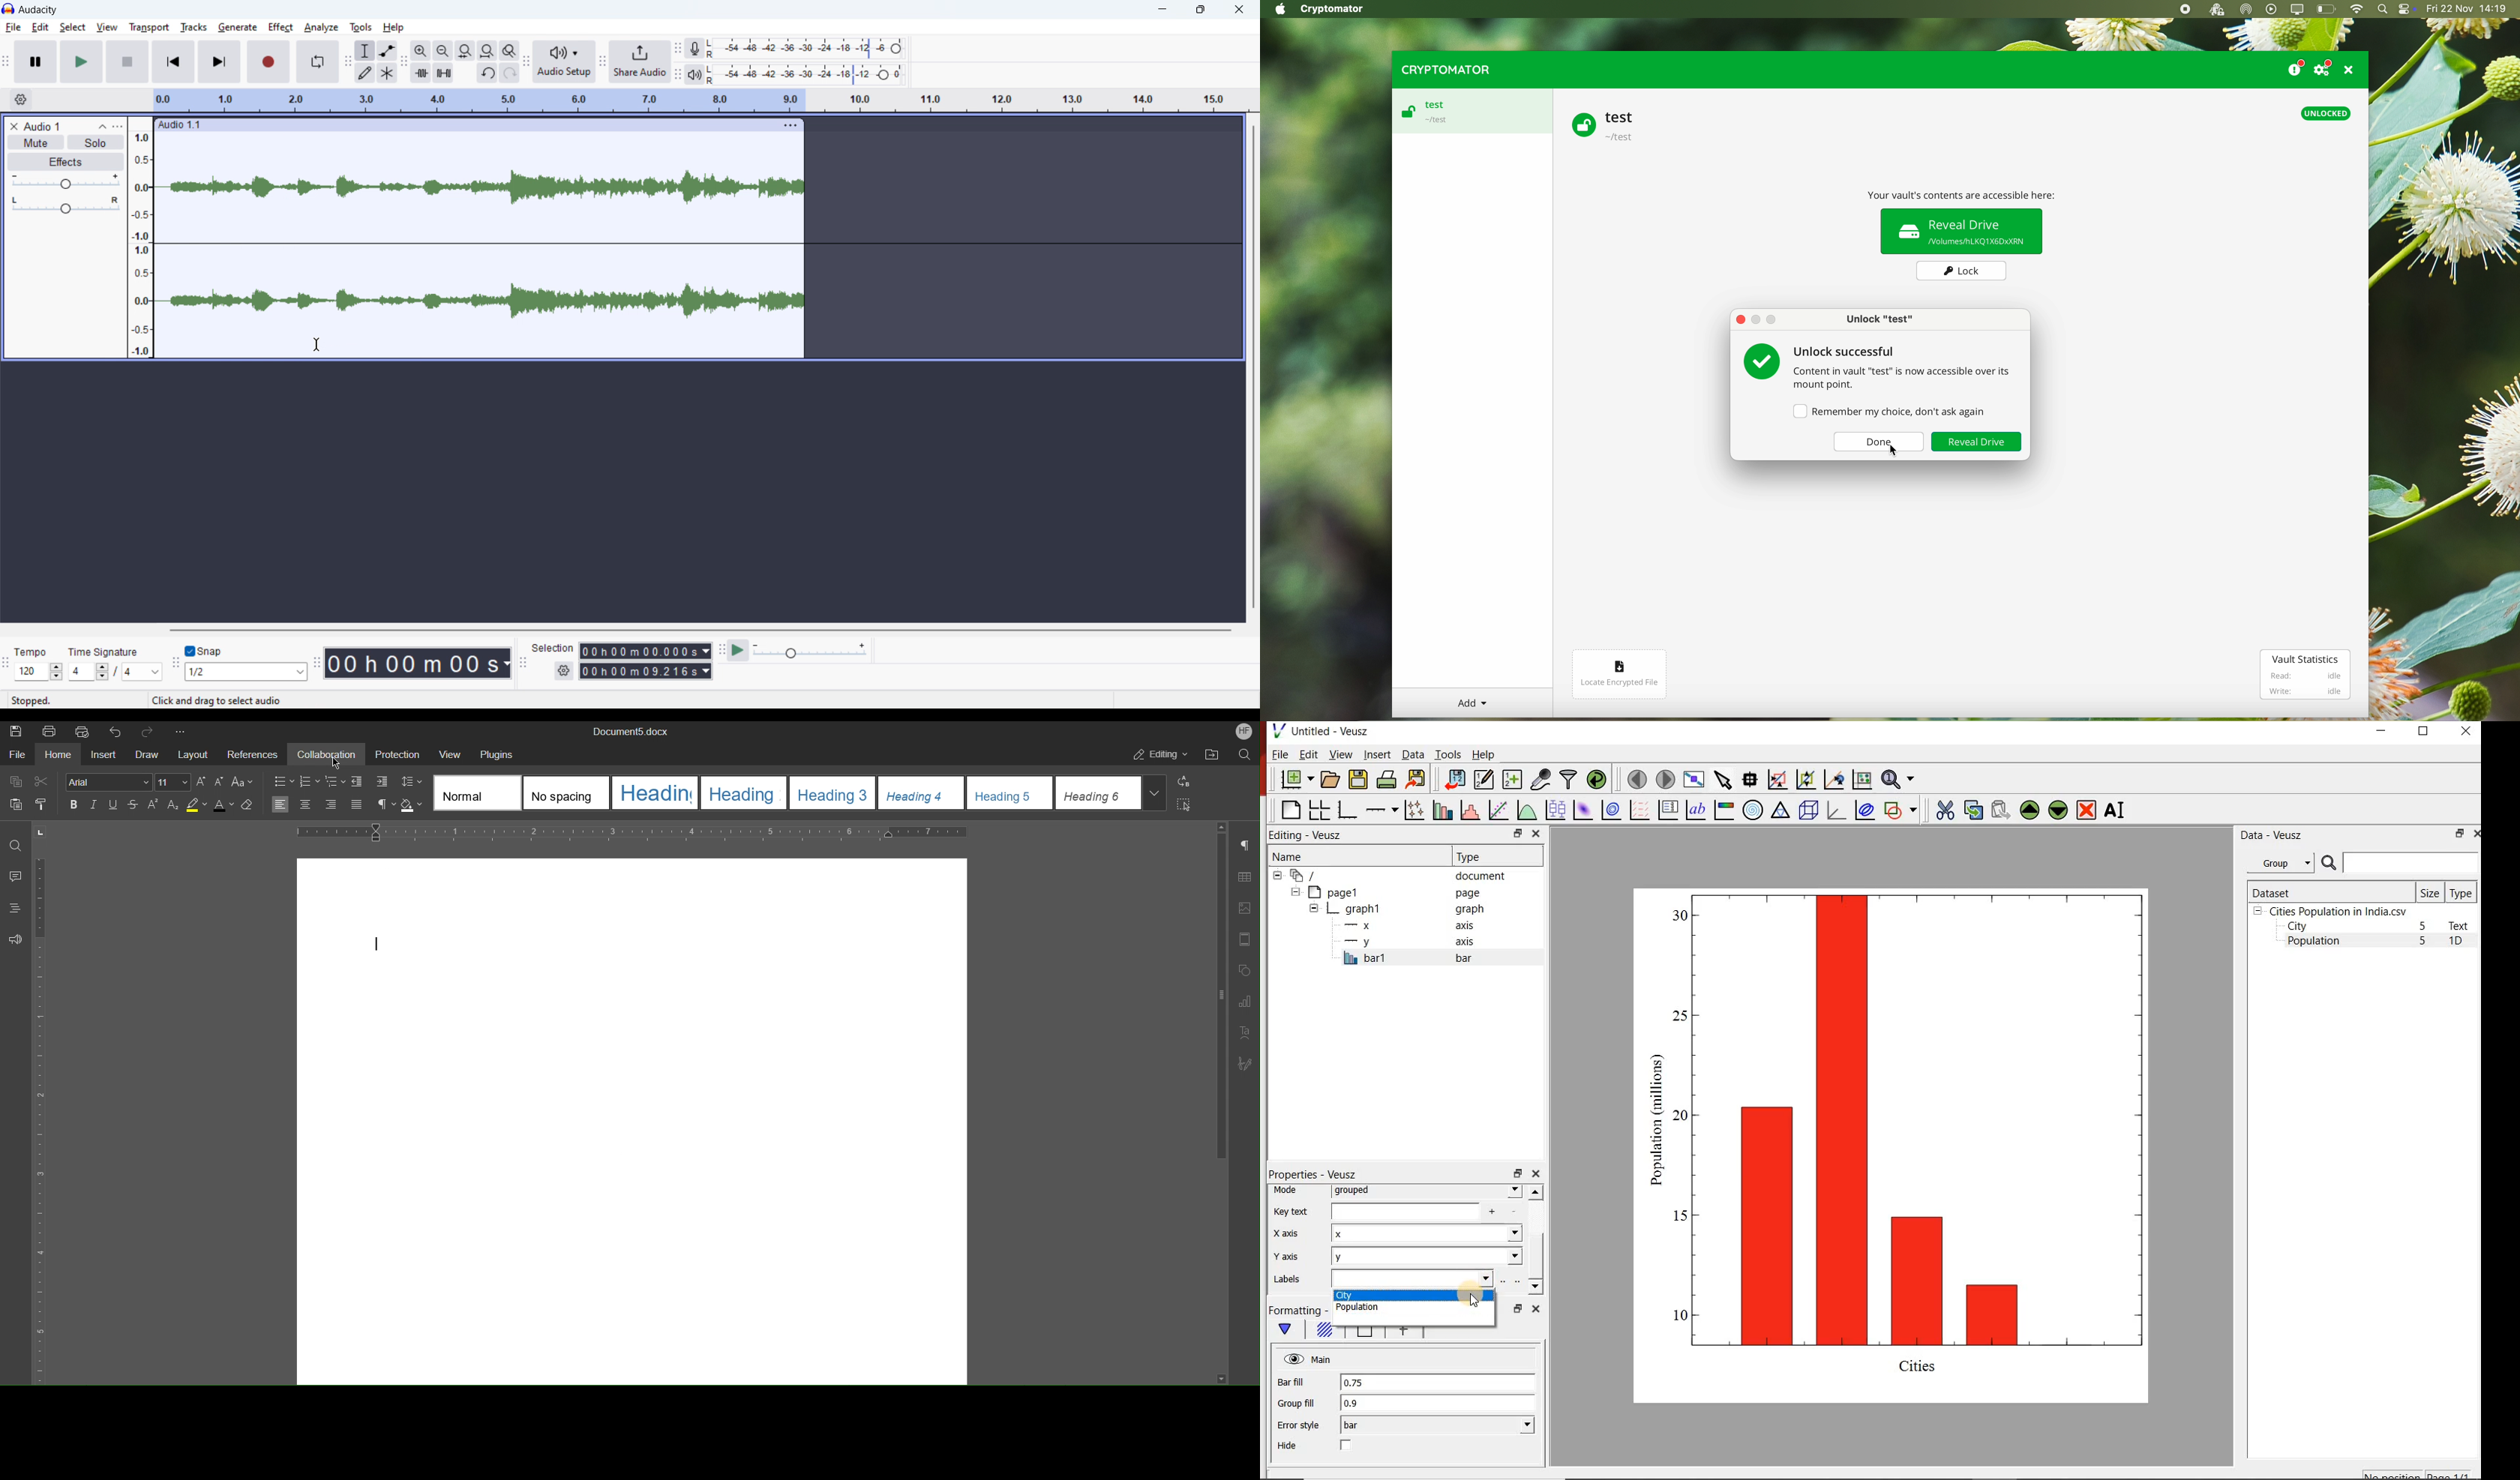  I want to click on x axis, so click(1291, 1234).